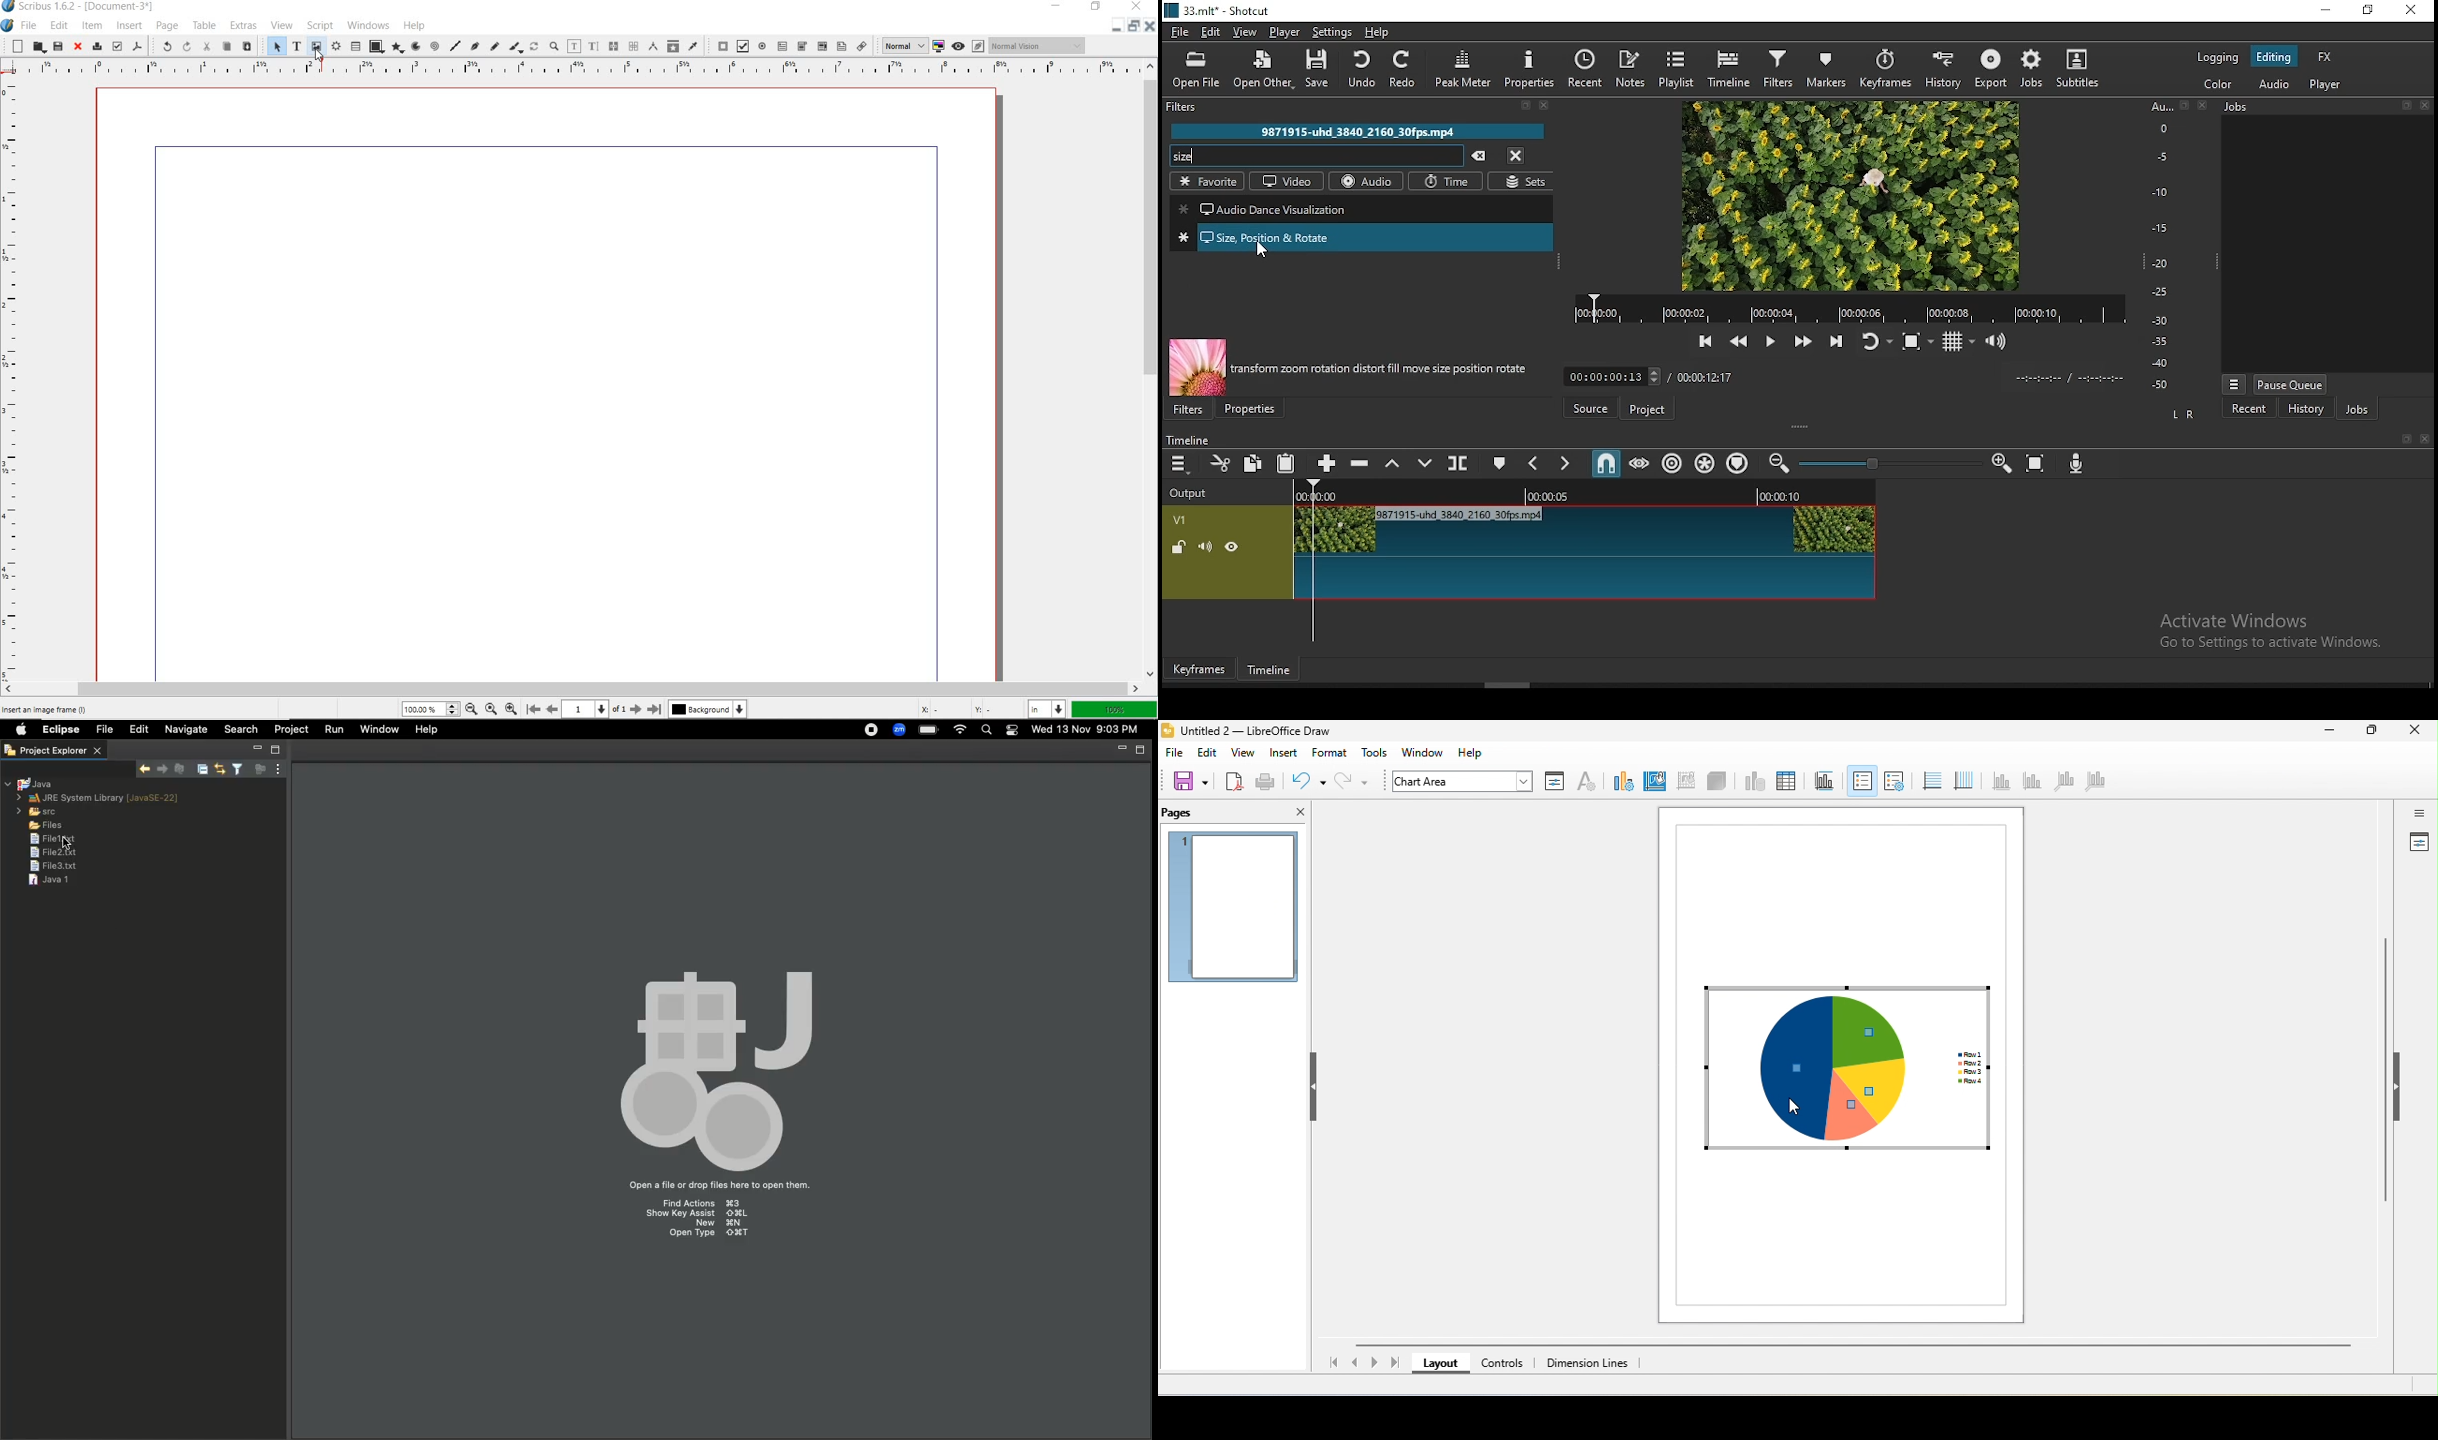 This screenshot has height=1456, width=2464. I want to click on video played time/ video remaining time, so click(2046, 377).